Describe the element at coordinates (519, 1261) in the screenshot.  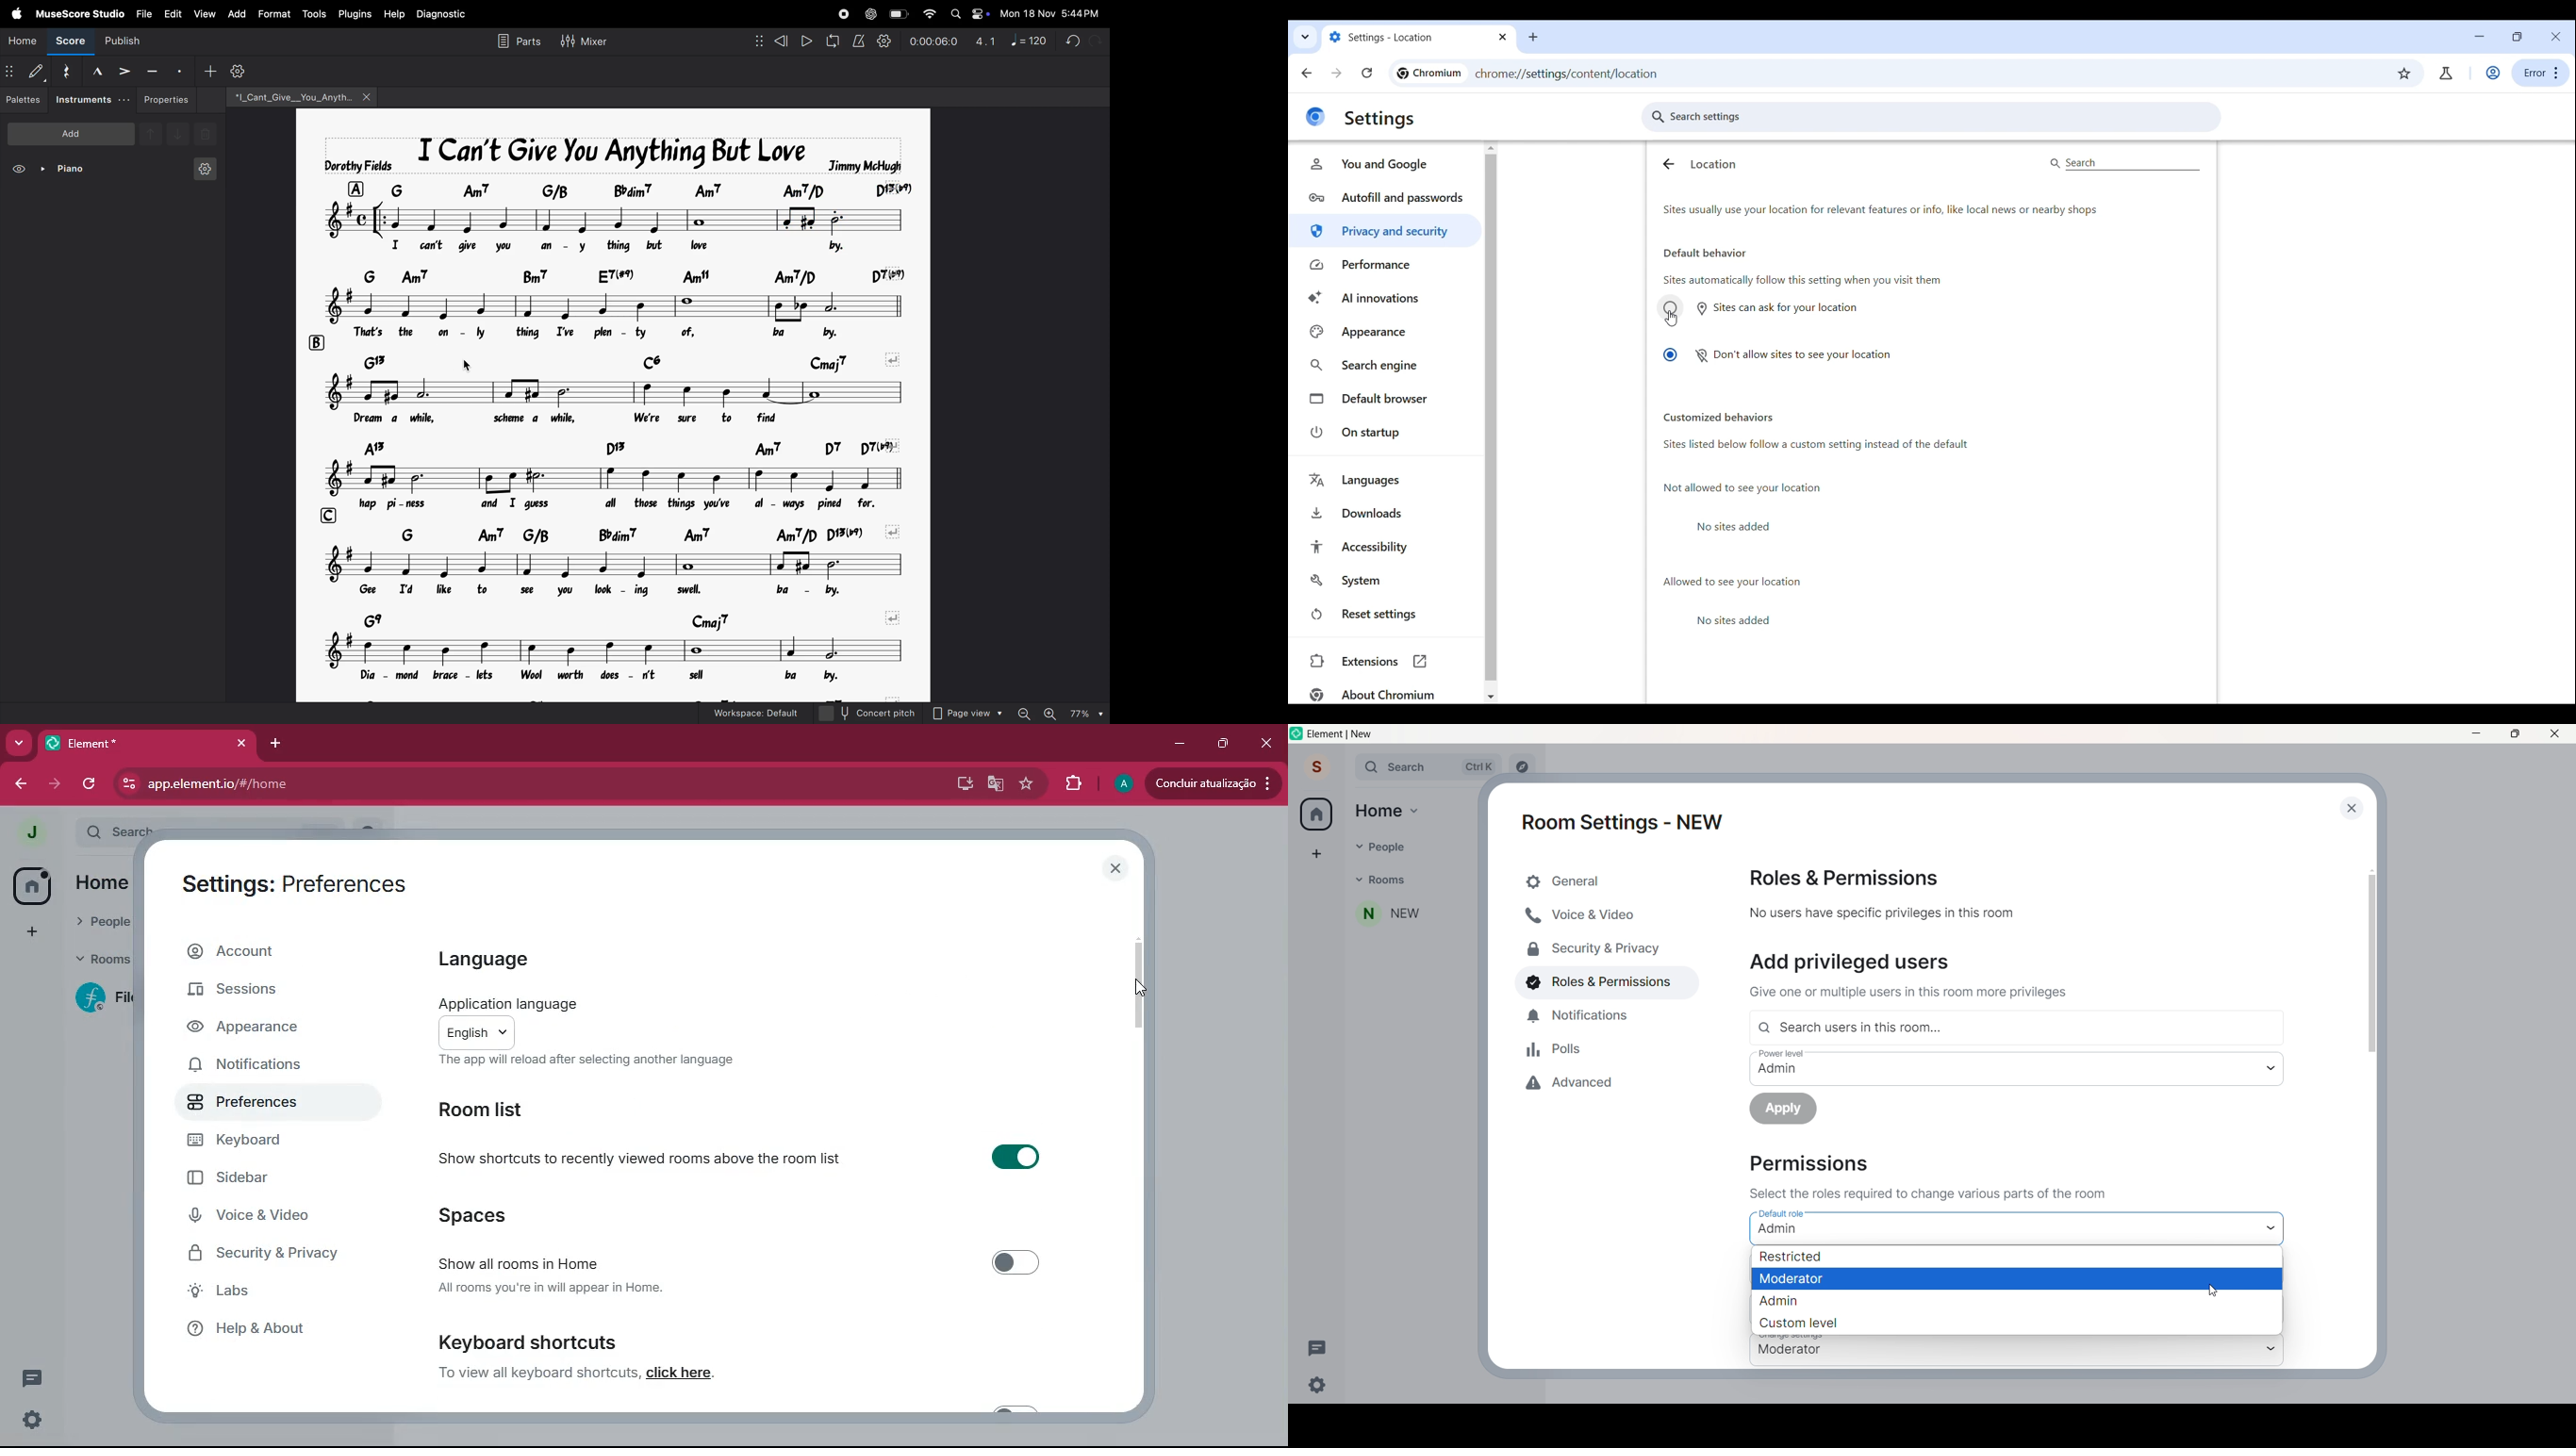
I see `show all rooms in home` at that location.